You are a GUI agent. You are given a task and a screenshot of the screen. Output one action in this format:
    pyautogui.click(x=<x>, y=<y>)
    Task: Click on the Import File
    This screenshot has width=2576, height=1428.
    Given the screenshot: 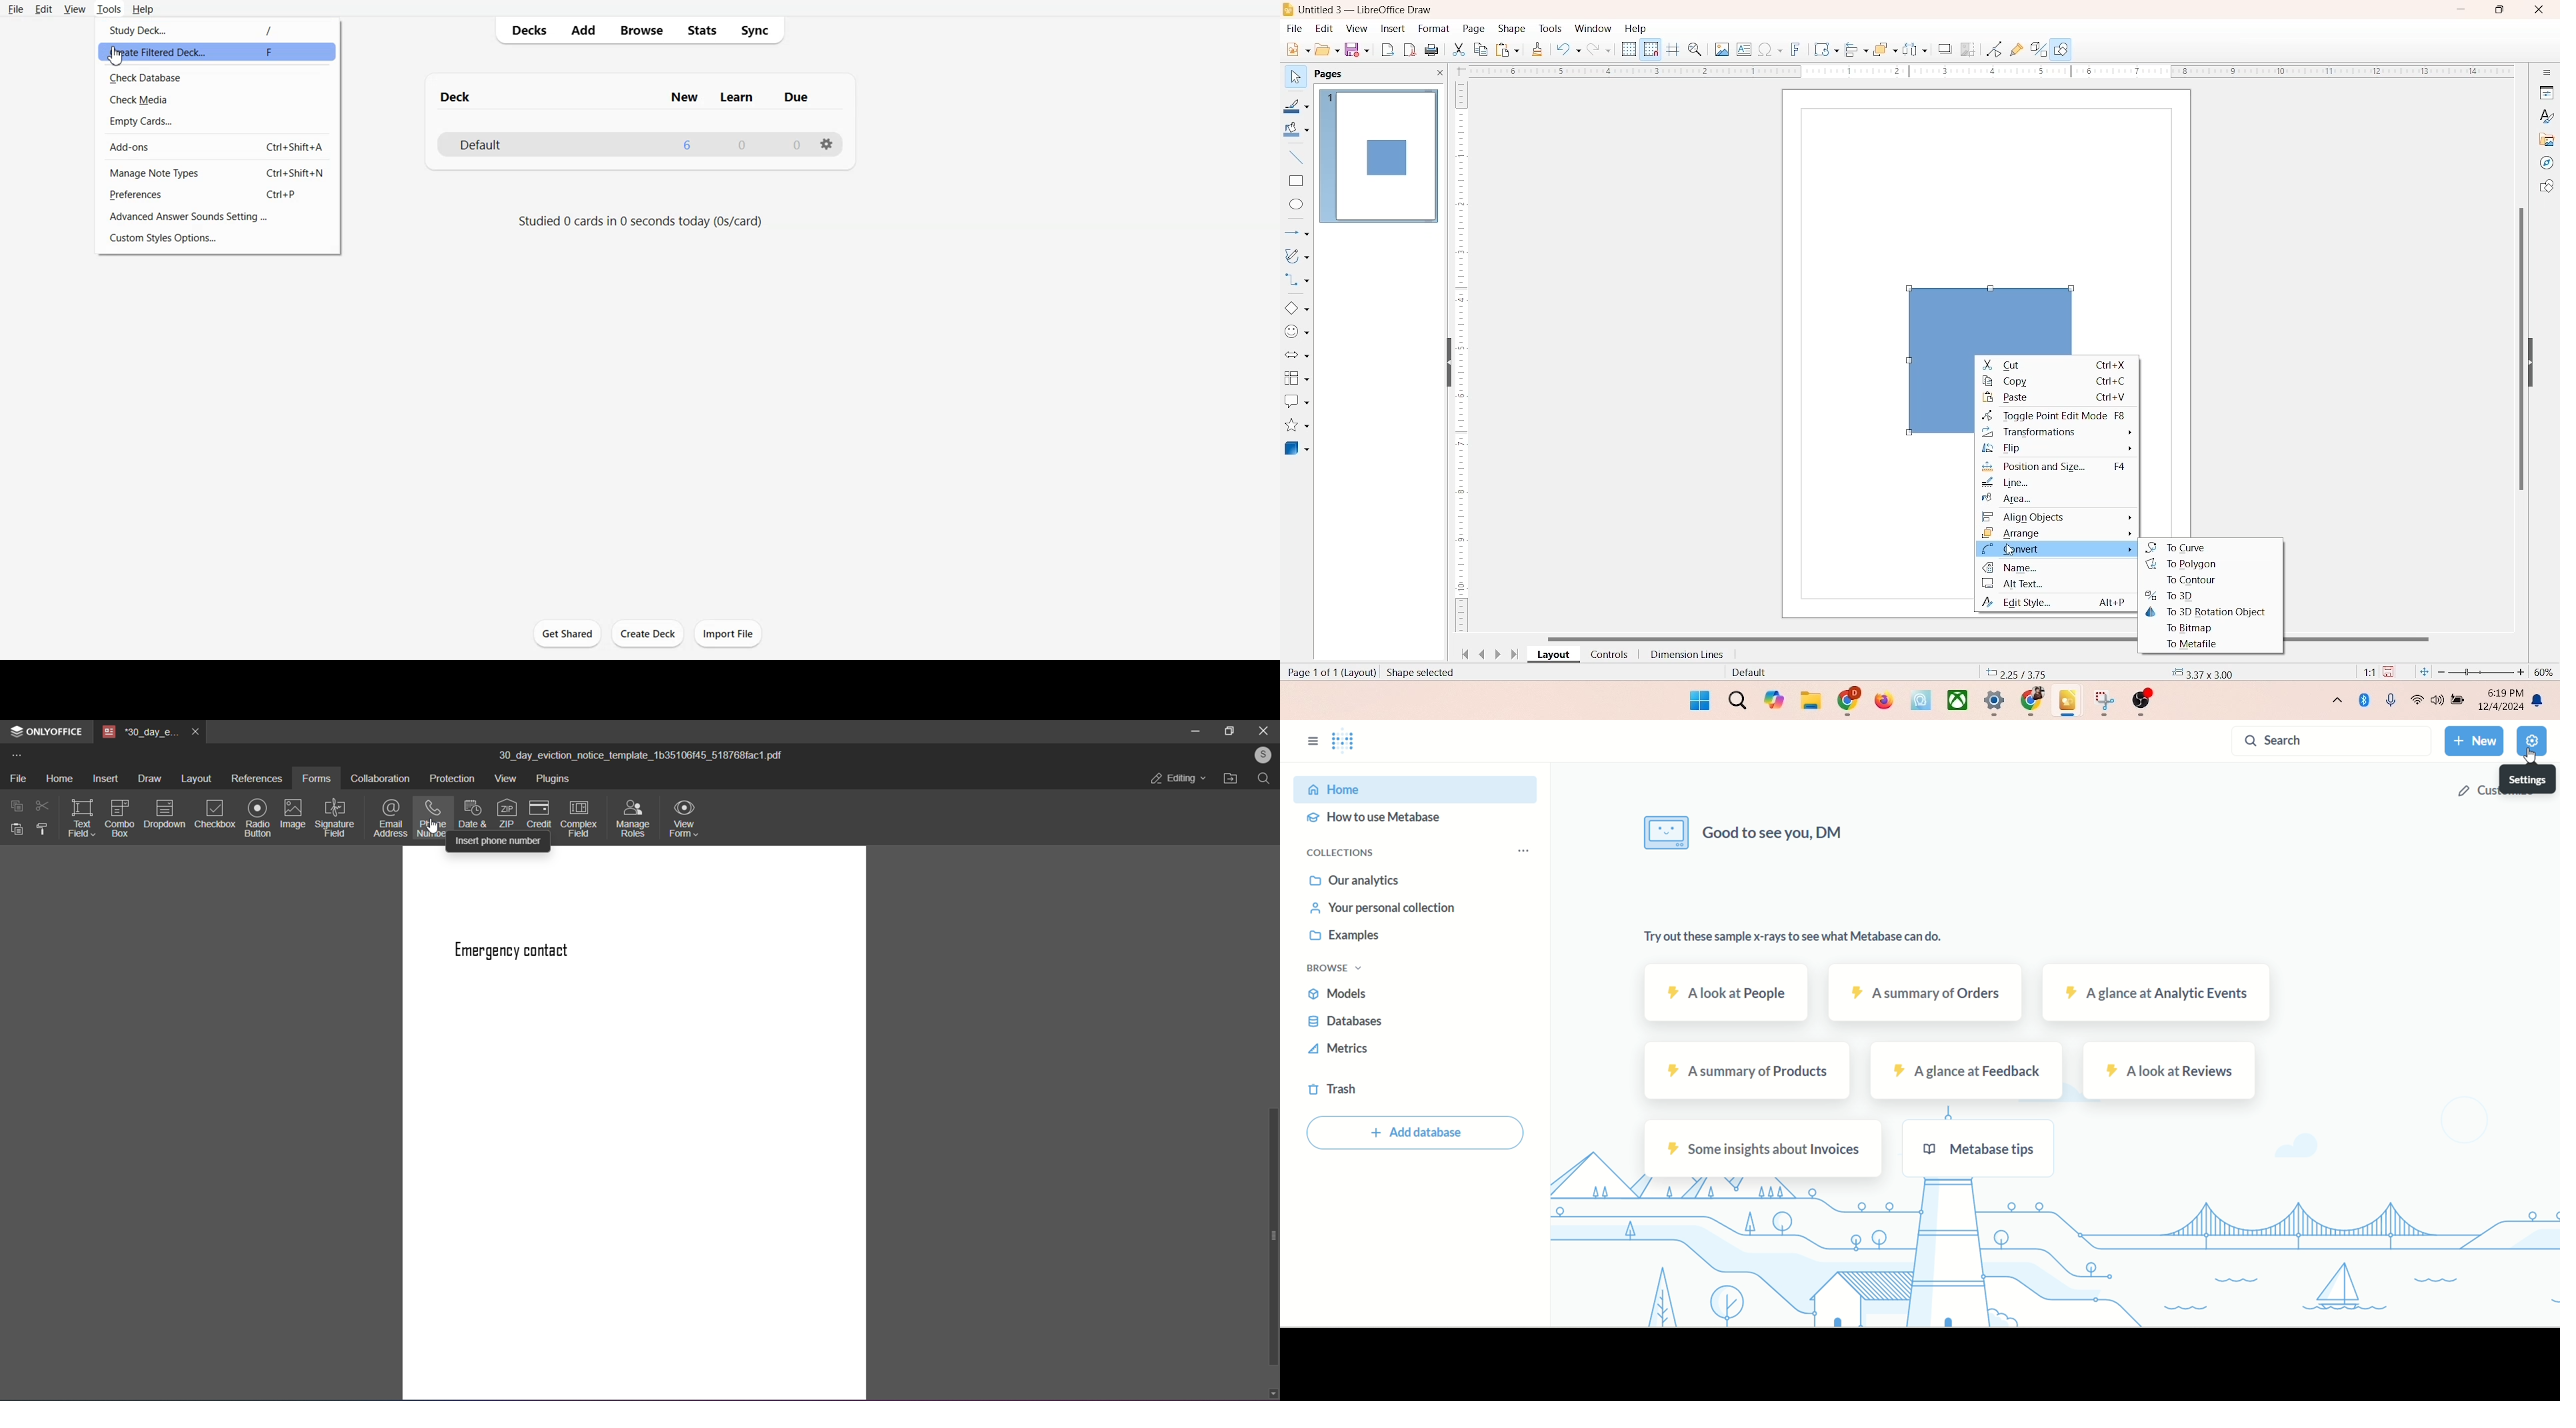 What is the action you would take?
    pyautogui.click(x=728, y=633)
    